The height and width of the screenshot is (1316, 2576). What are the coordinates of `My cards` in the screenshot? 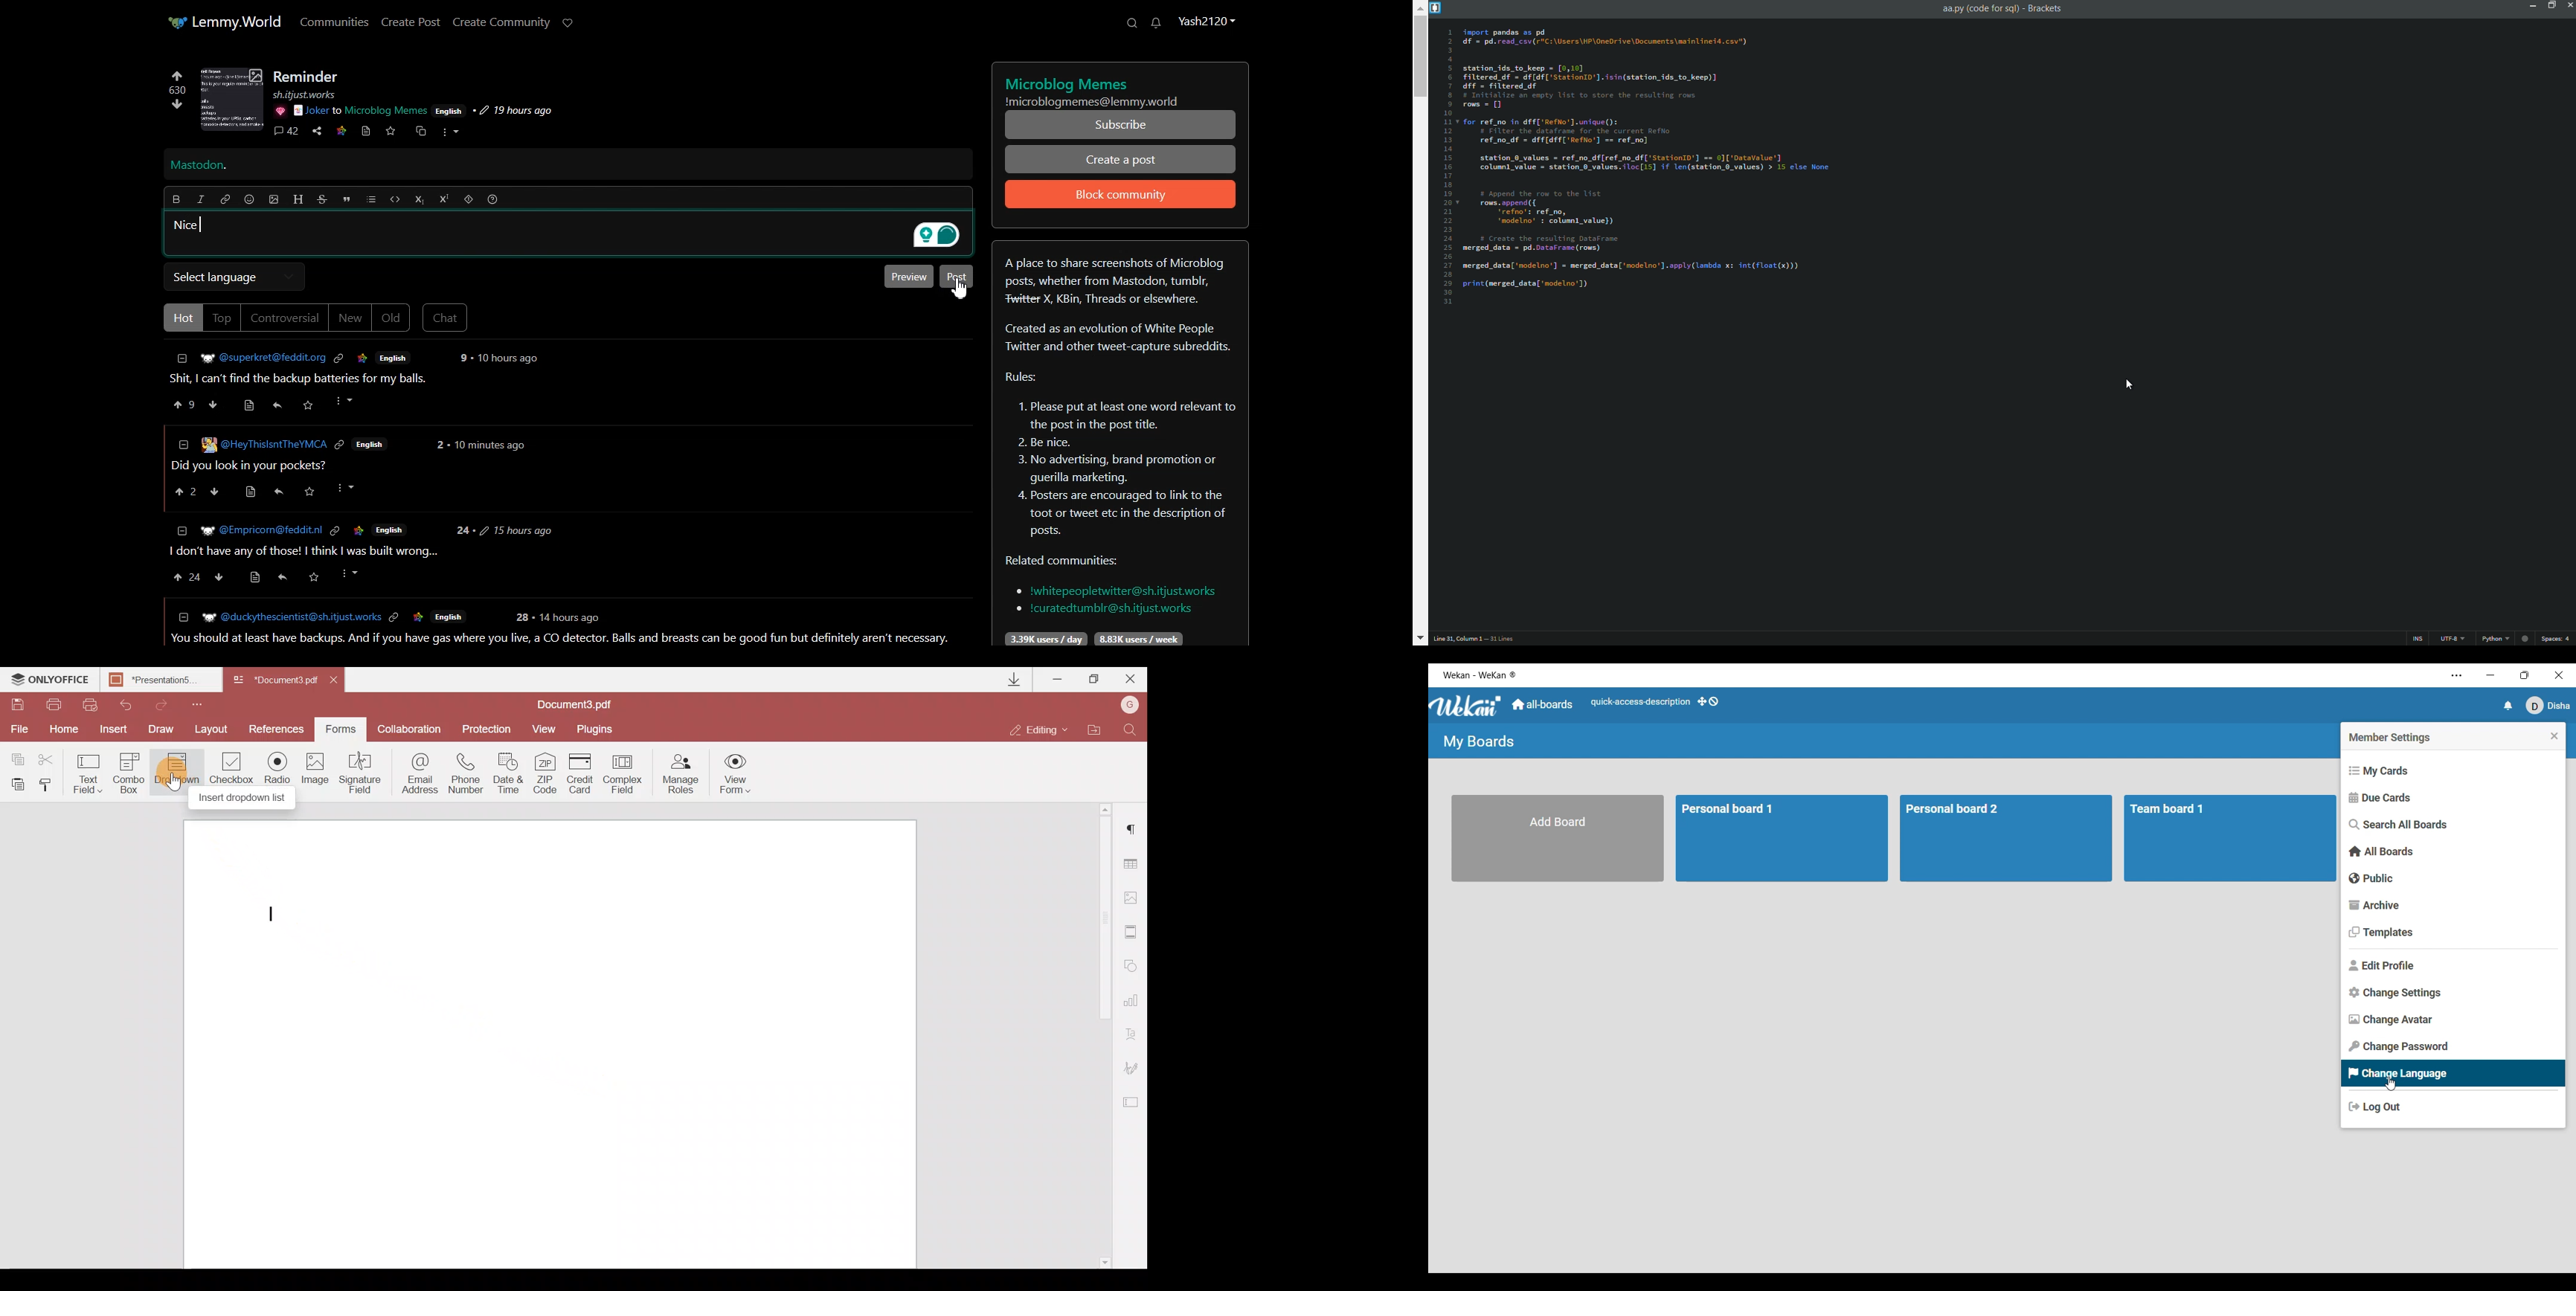 It's located at (2452, 772).